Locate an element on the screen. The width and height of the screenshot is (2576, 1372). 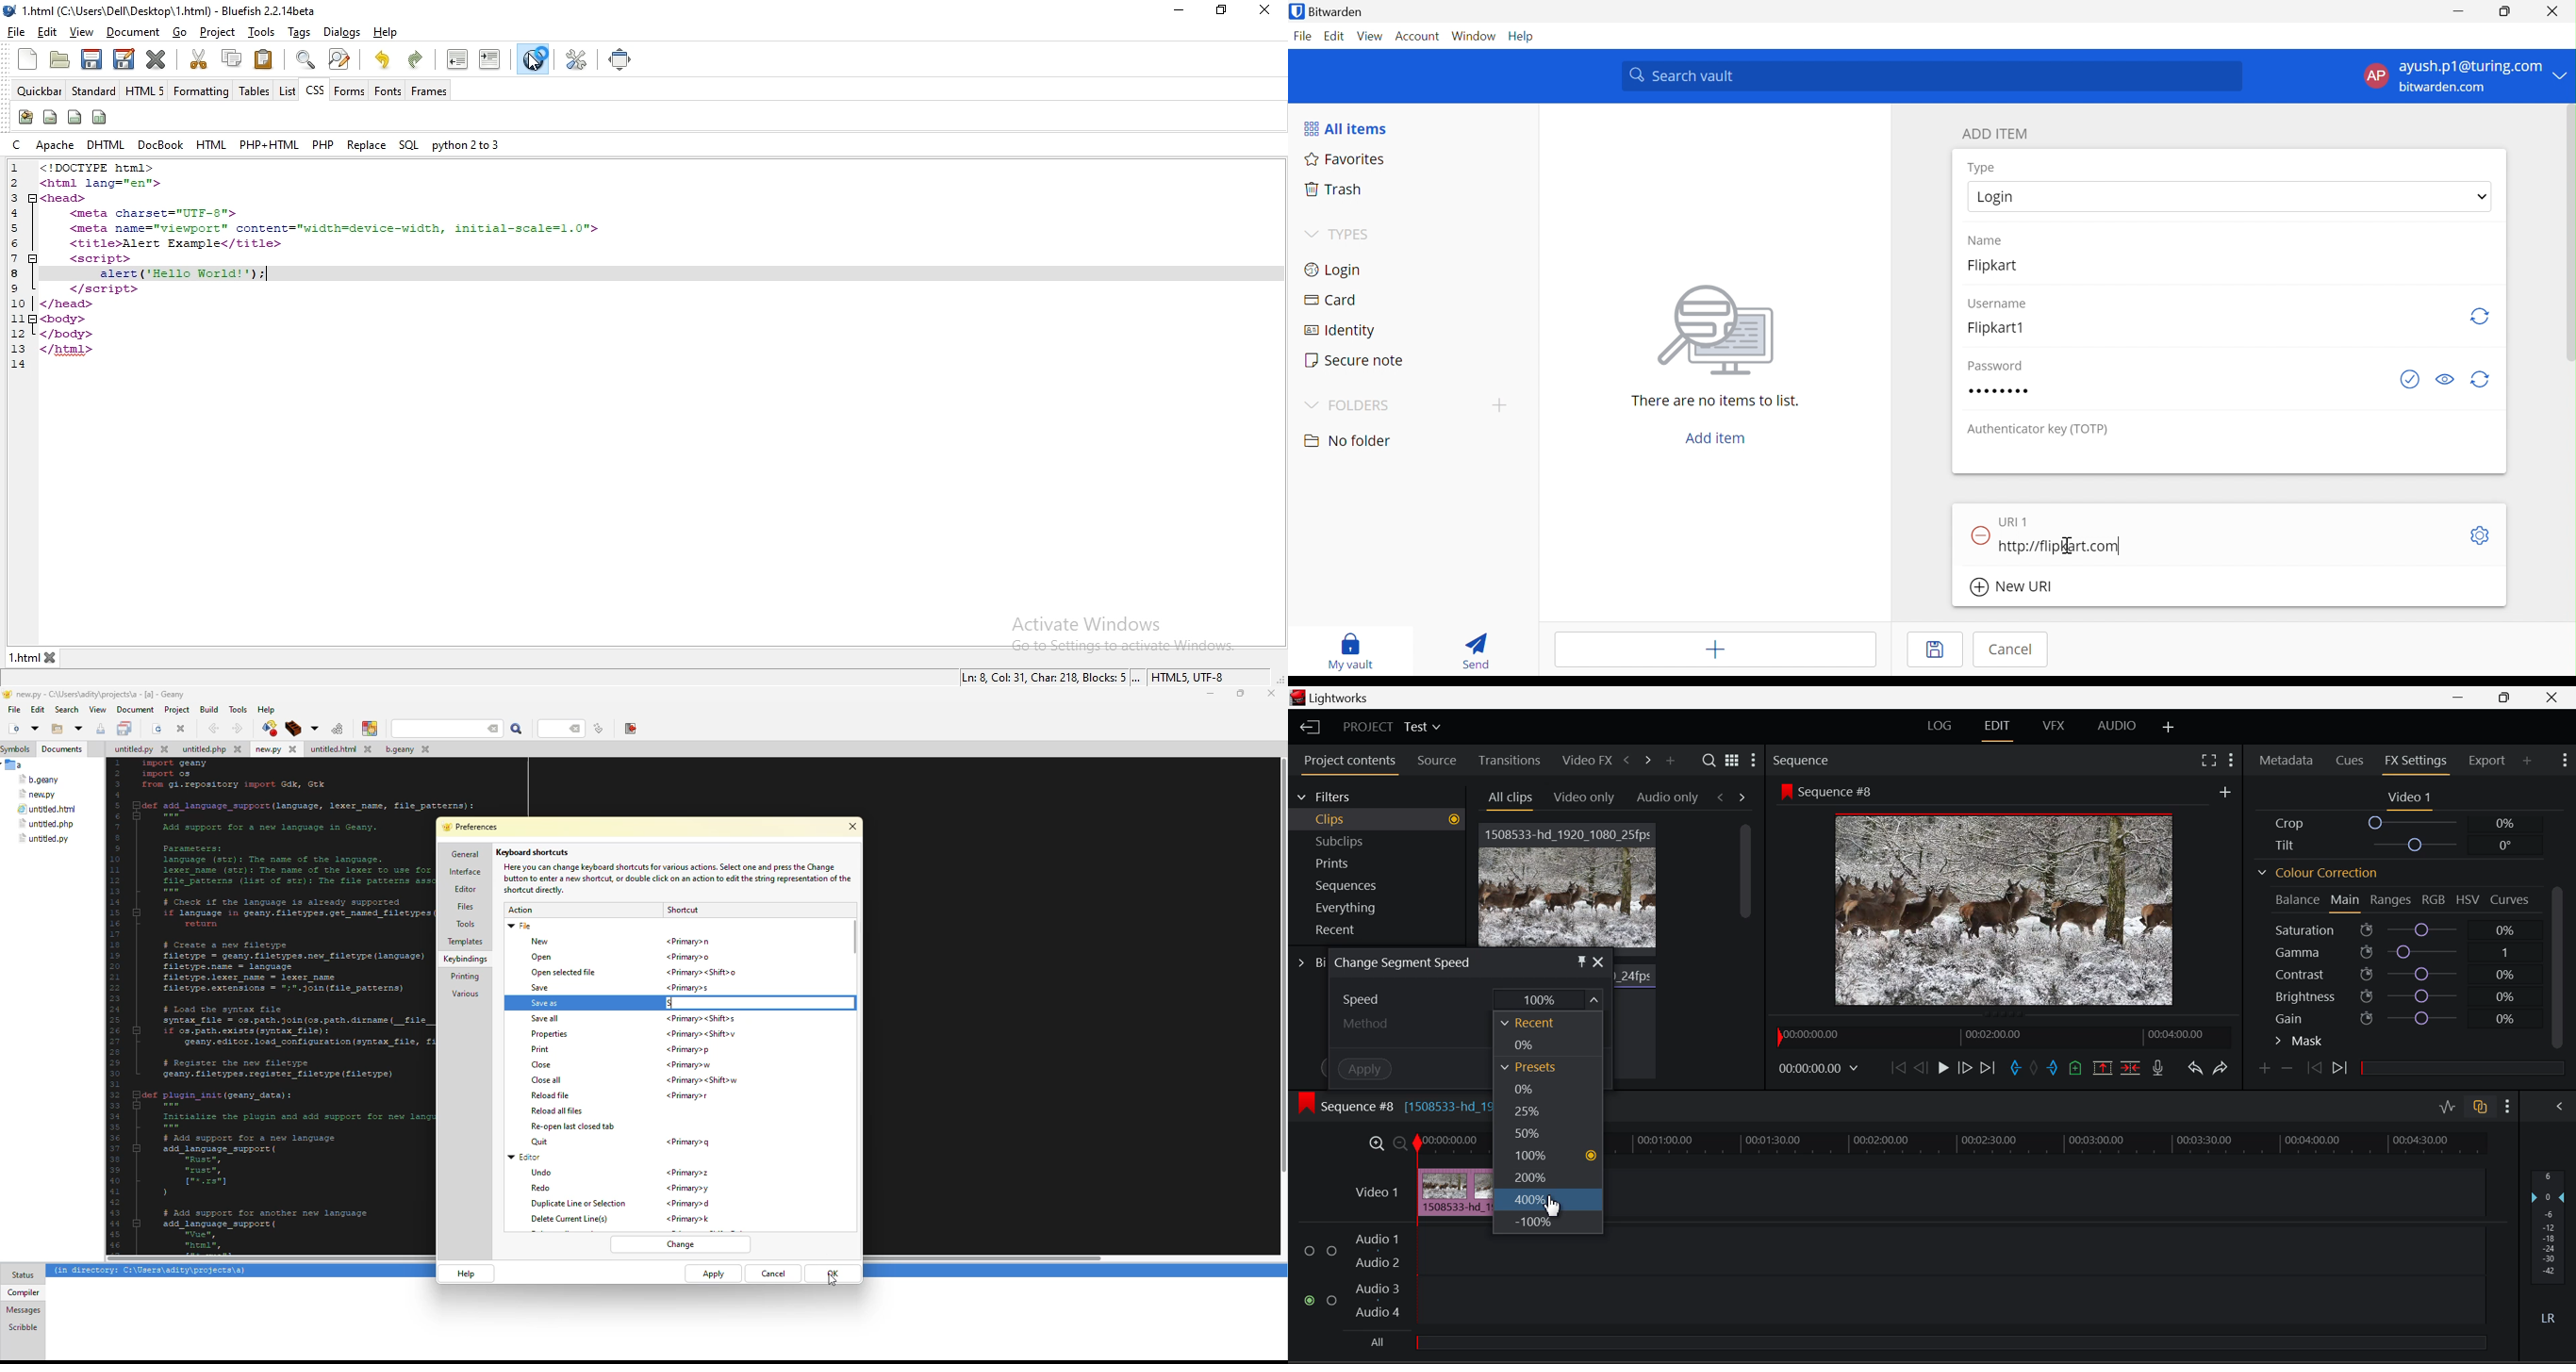
Flipkart1 is located at coordinates (2001, 328).